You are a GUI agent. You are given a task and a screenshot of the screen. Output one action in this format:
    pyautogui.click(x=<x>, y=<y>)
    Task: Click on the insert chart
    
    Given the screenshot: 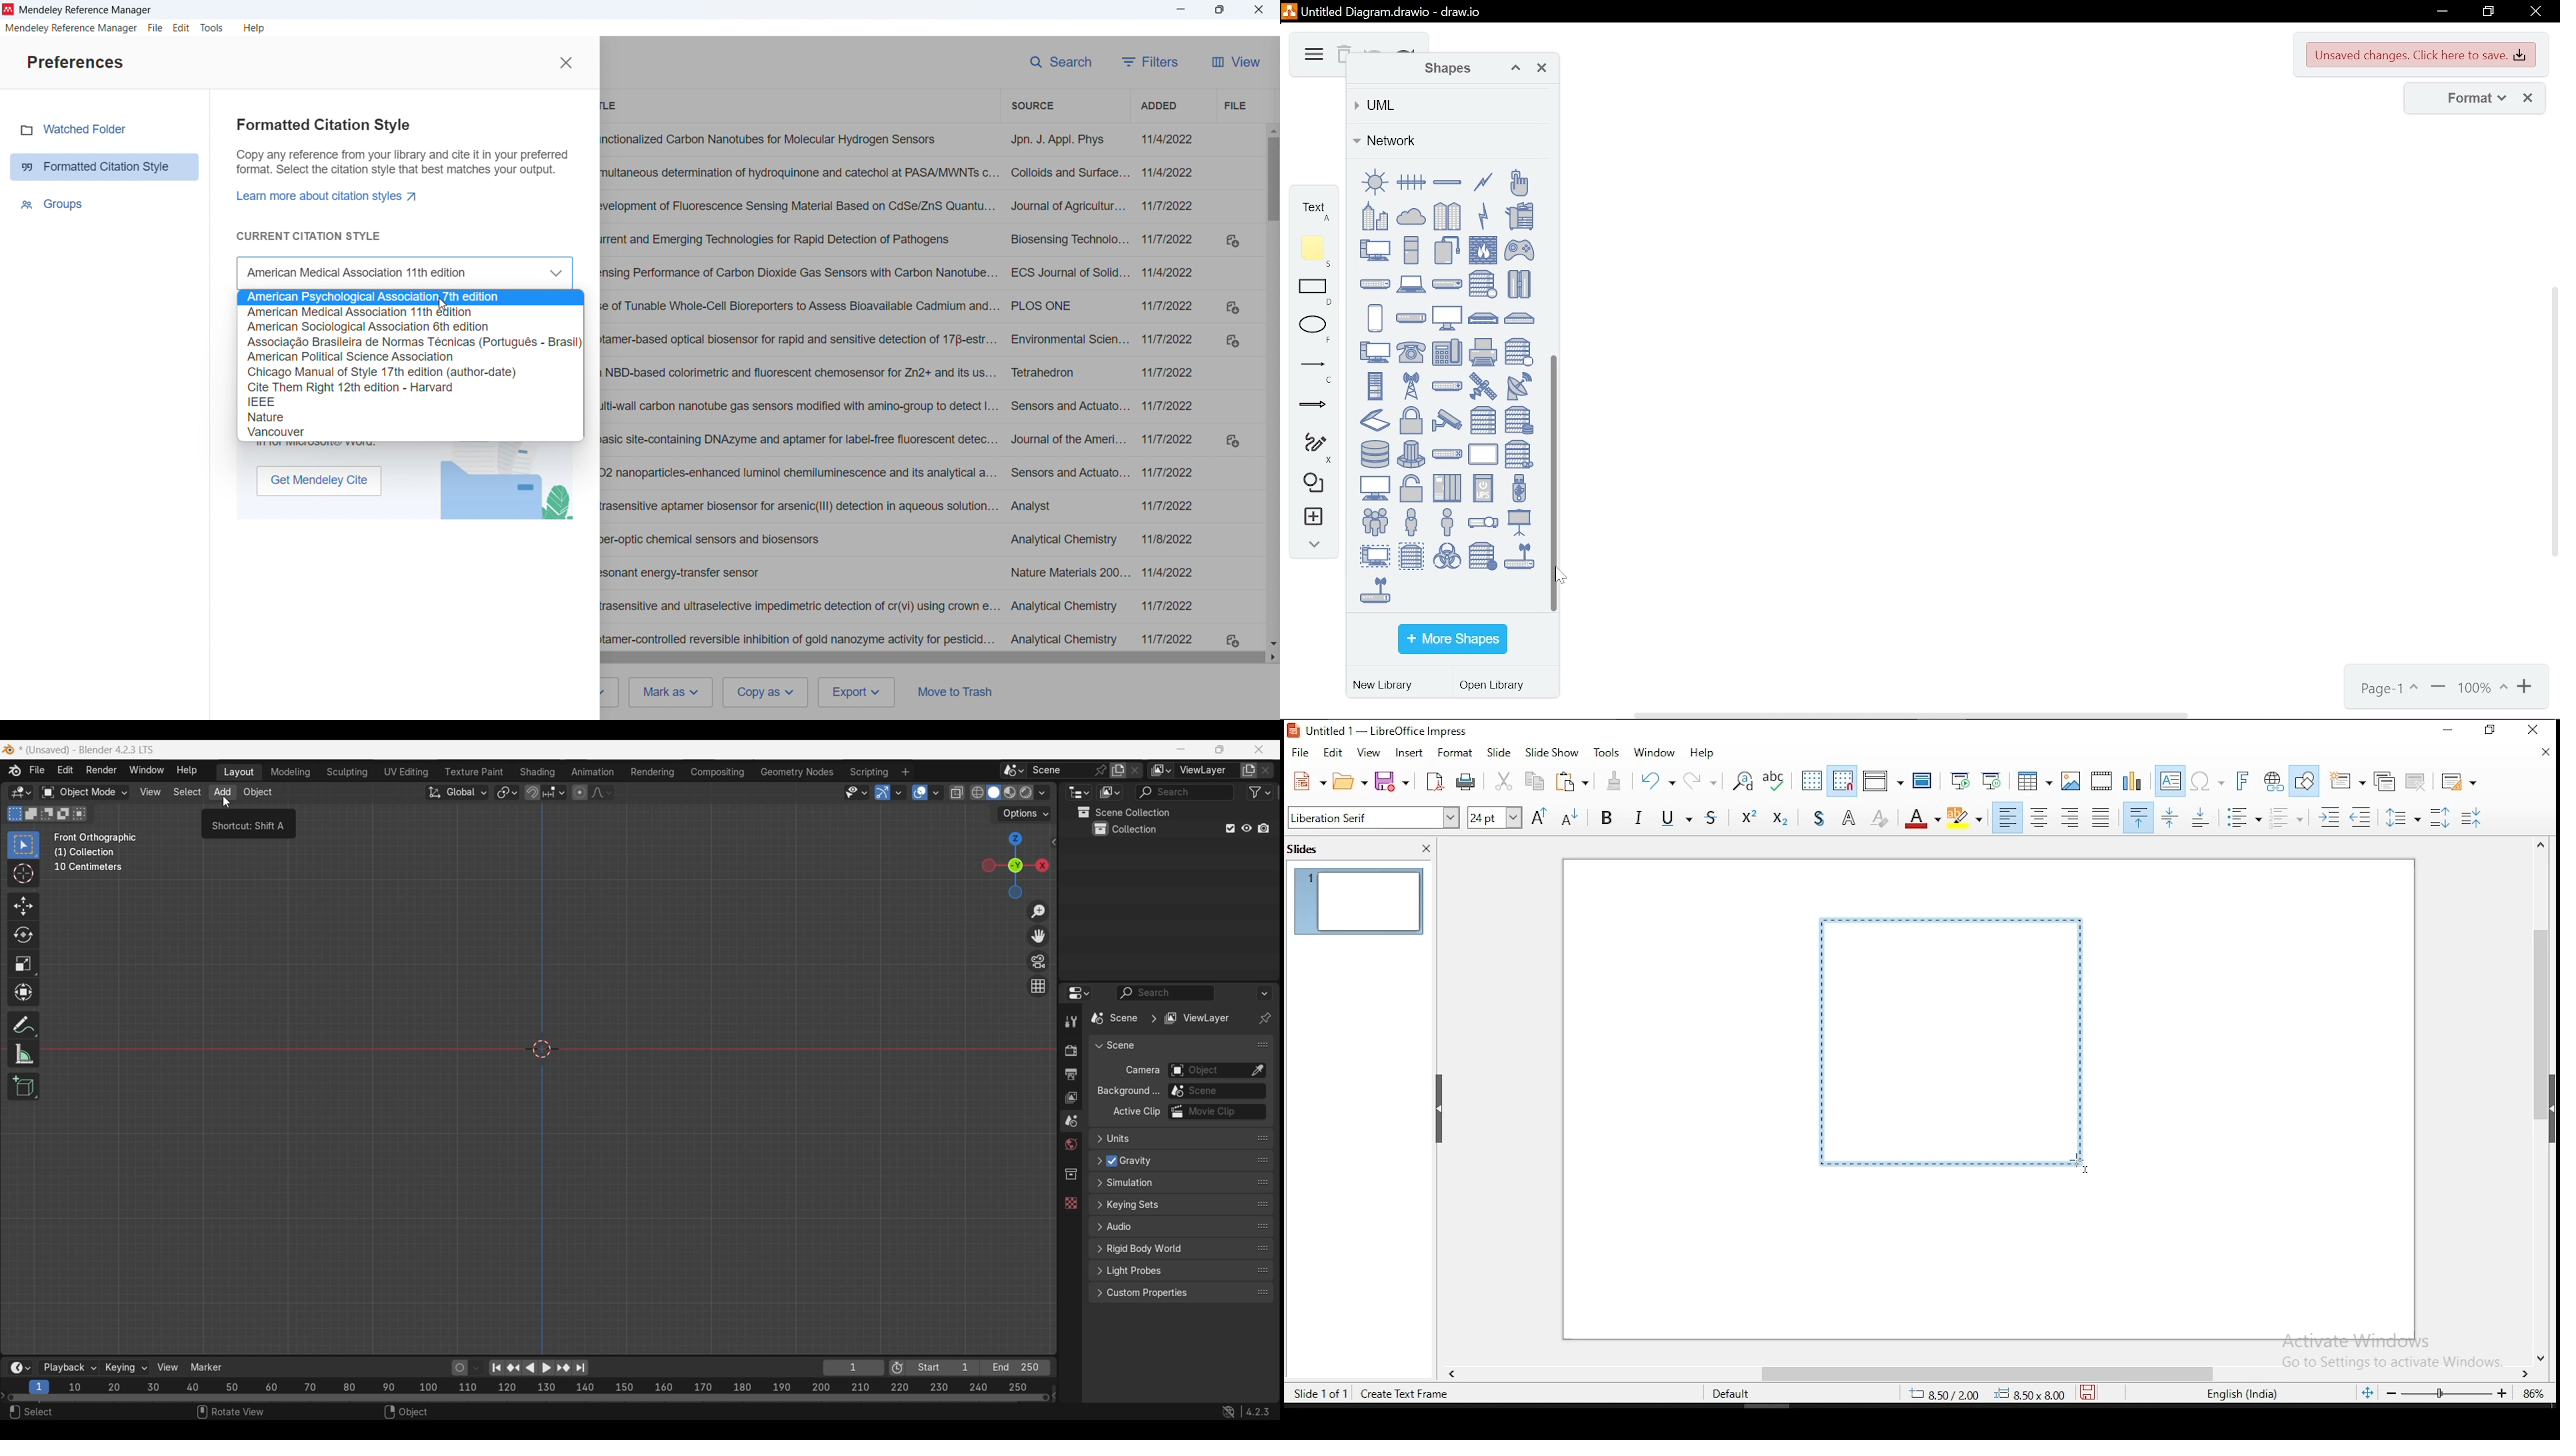 What is the action you would take?
    pyautogui.click(x=2132, y=780)
    